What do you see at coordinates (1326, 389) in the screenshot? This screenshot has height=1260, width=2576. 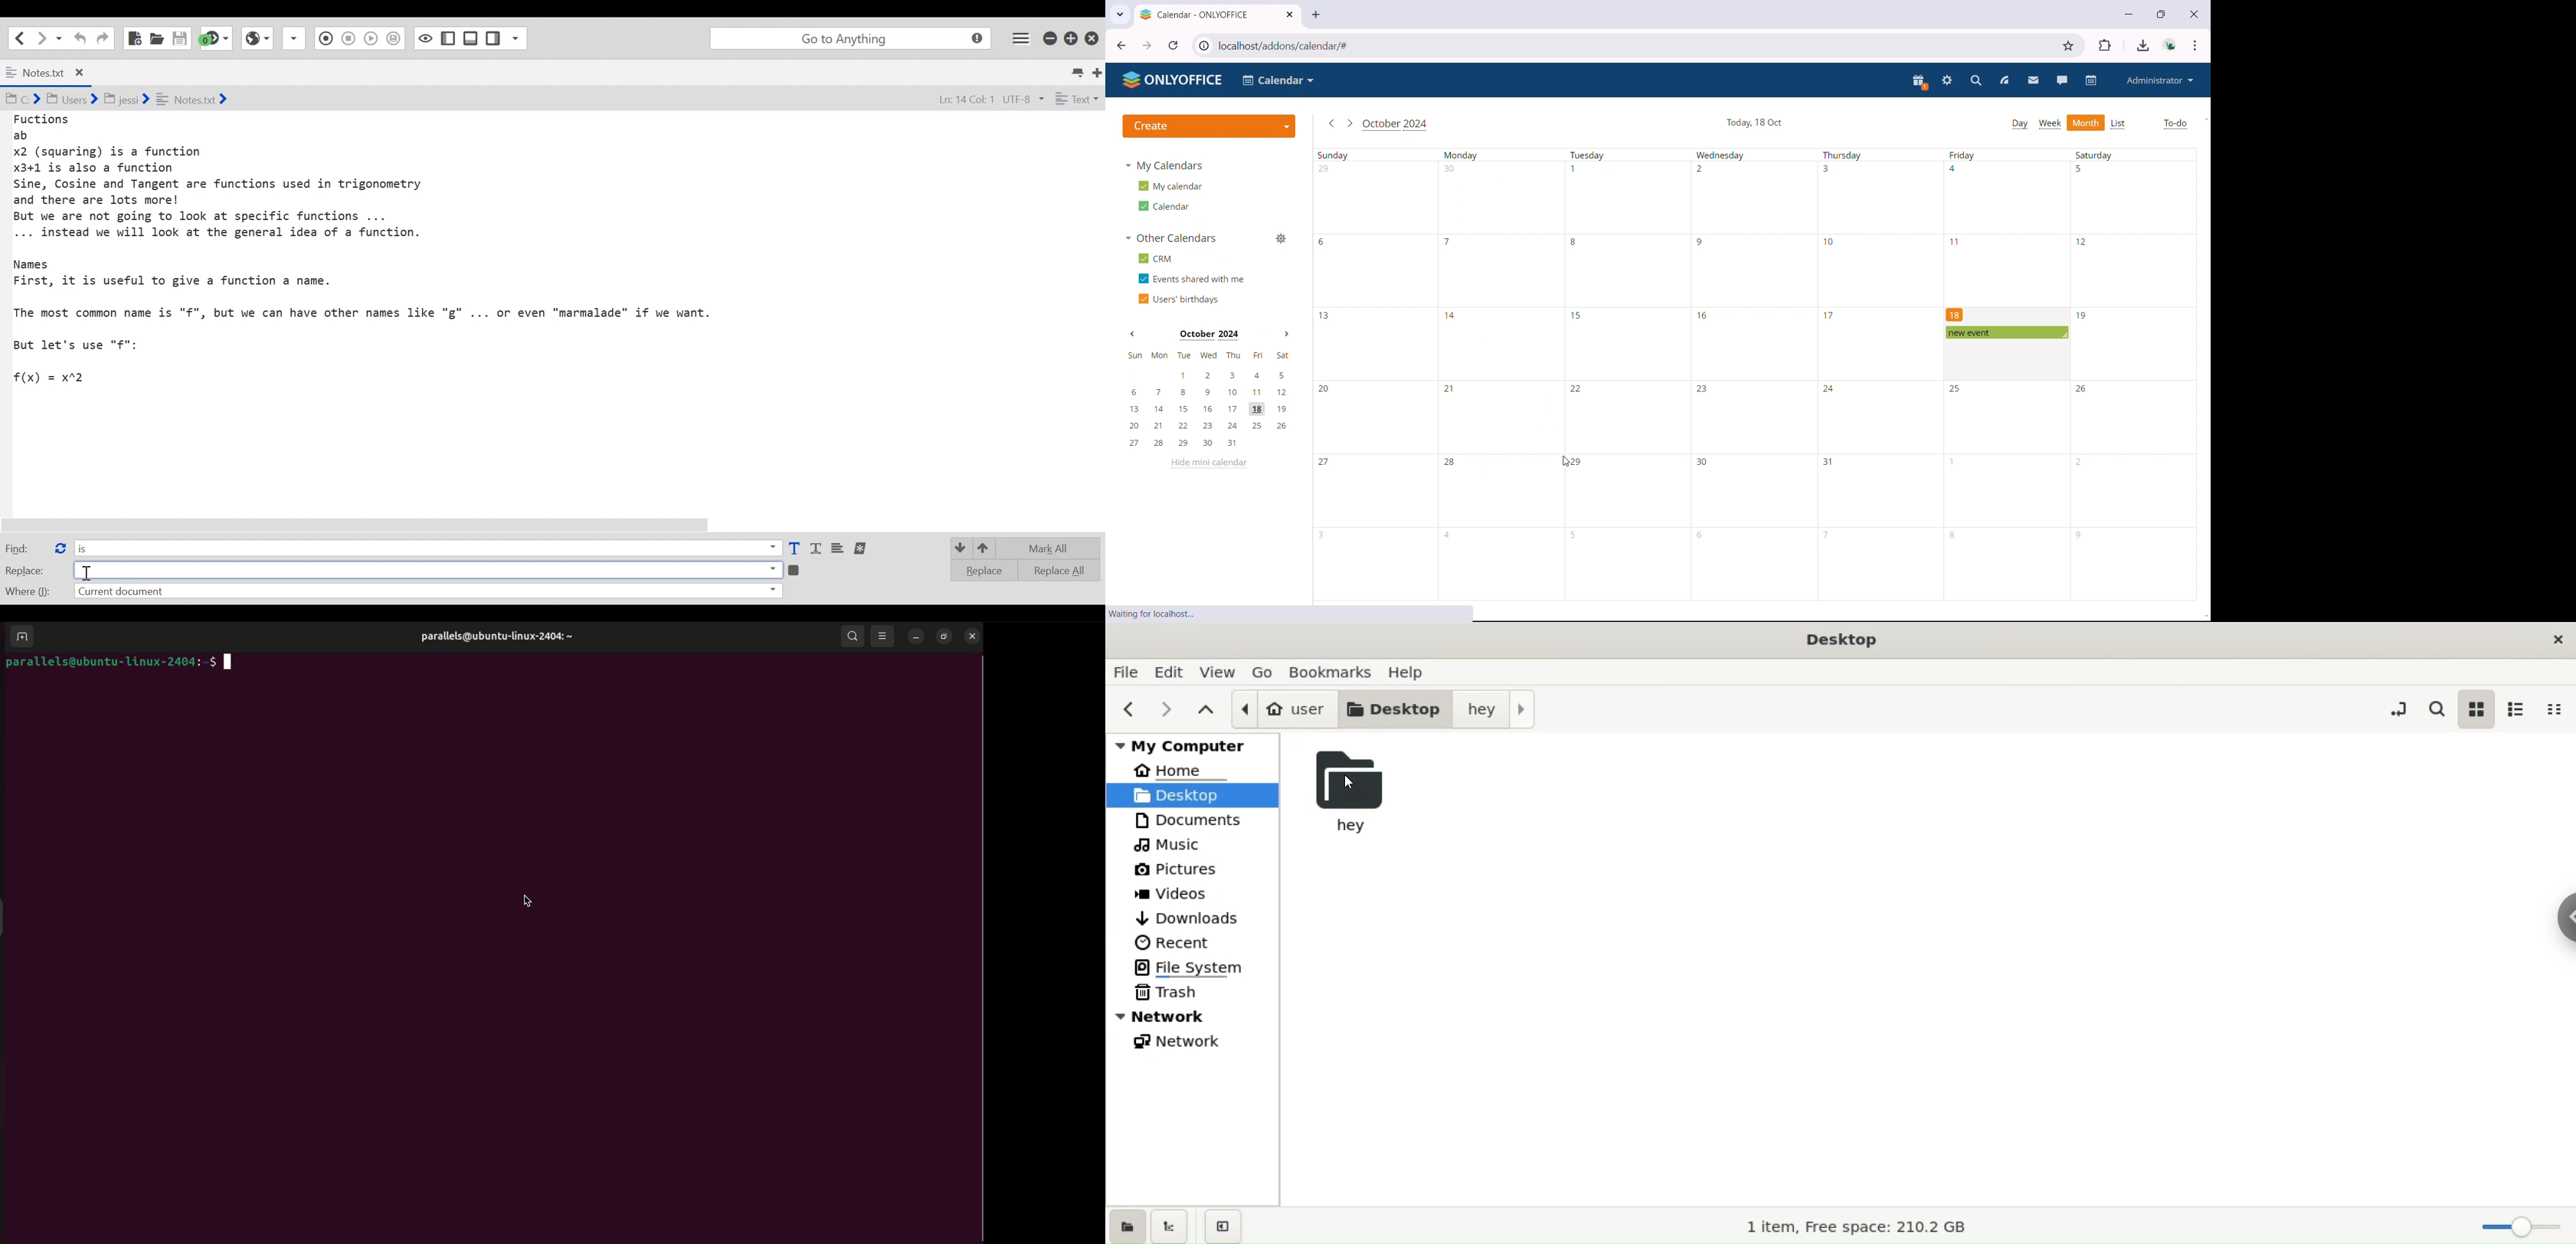 I see `20` at bounding box center [1326, 389].